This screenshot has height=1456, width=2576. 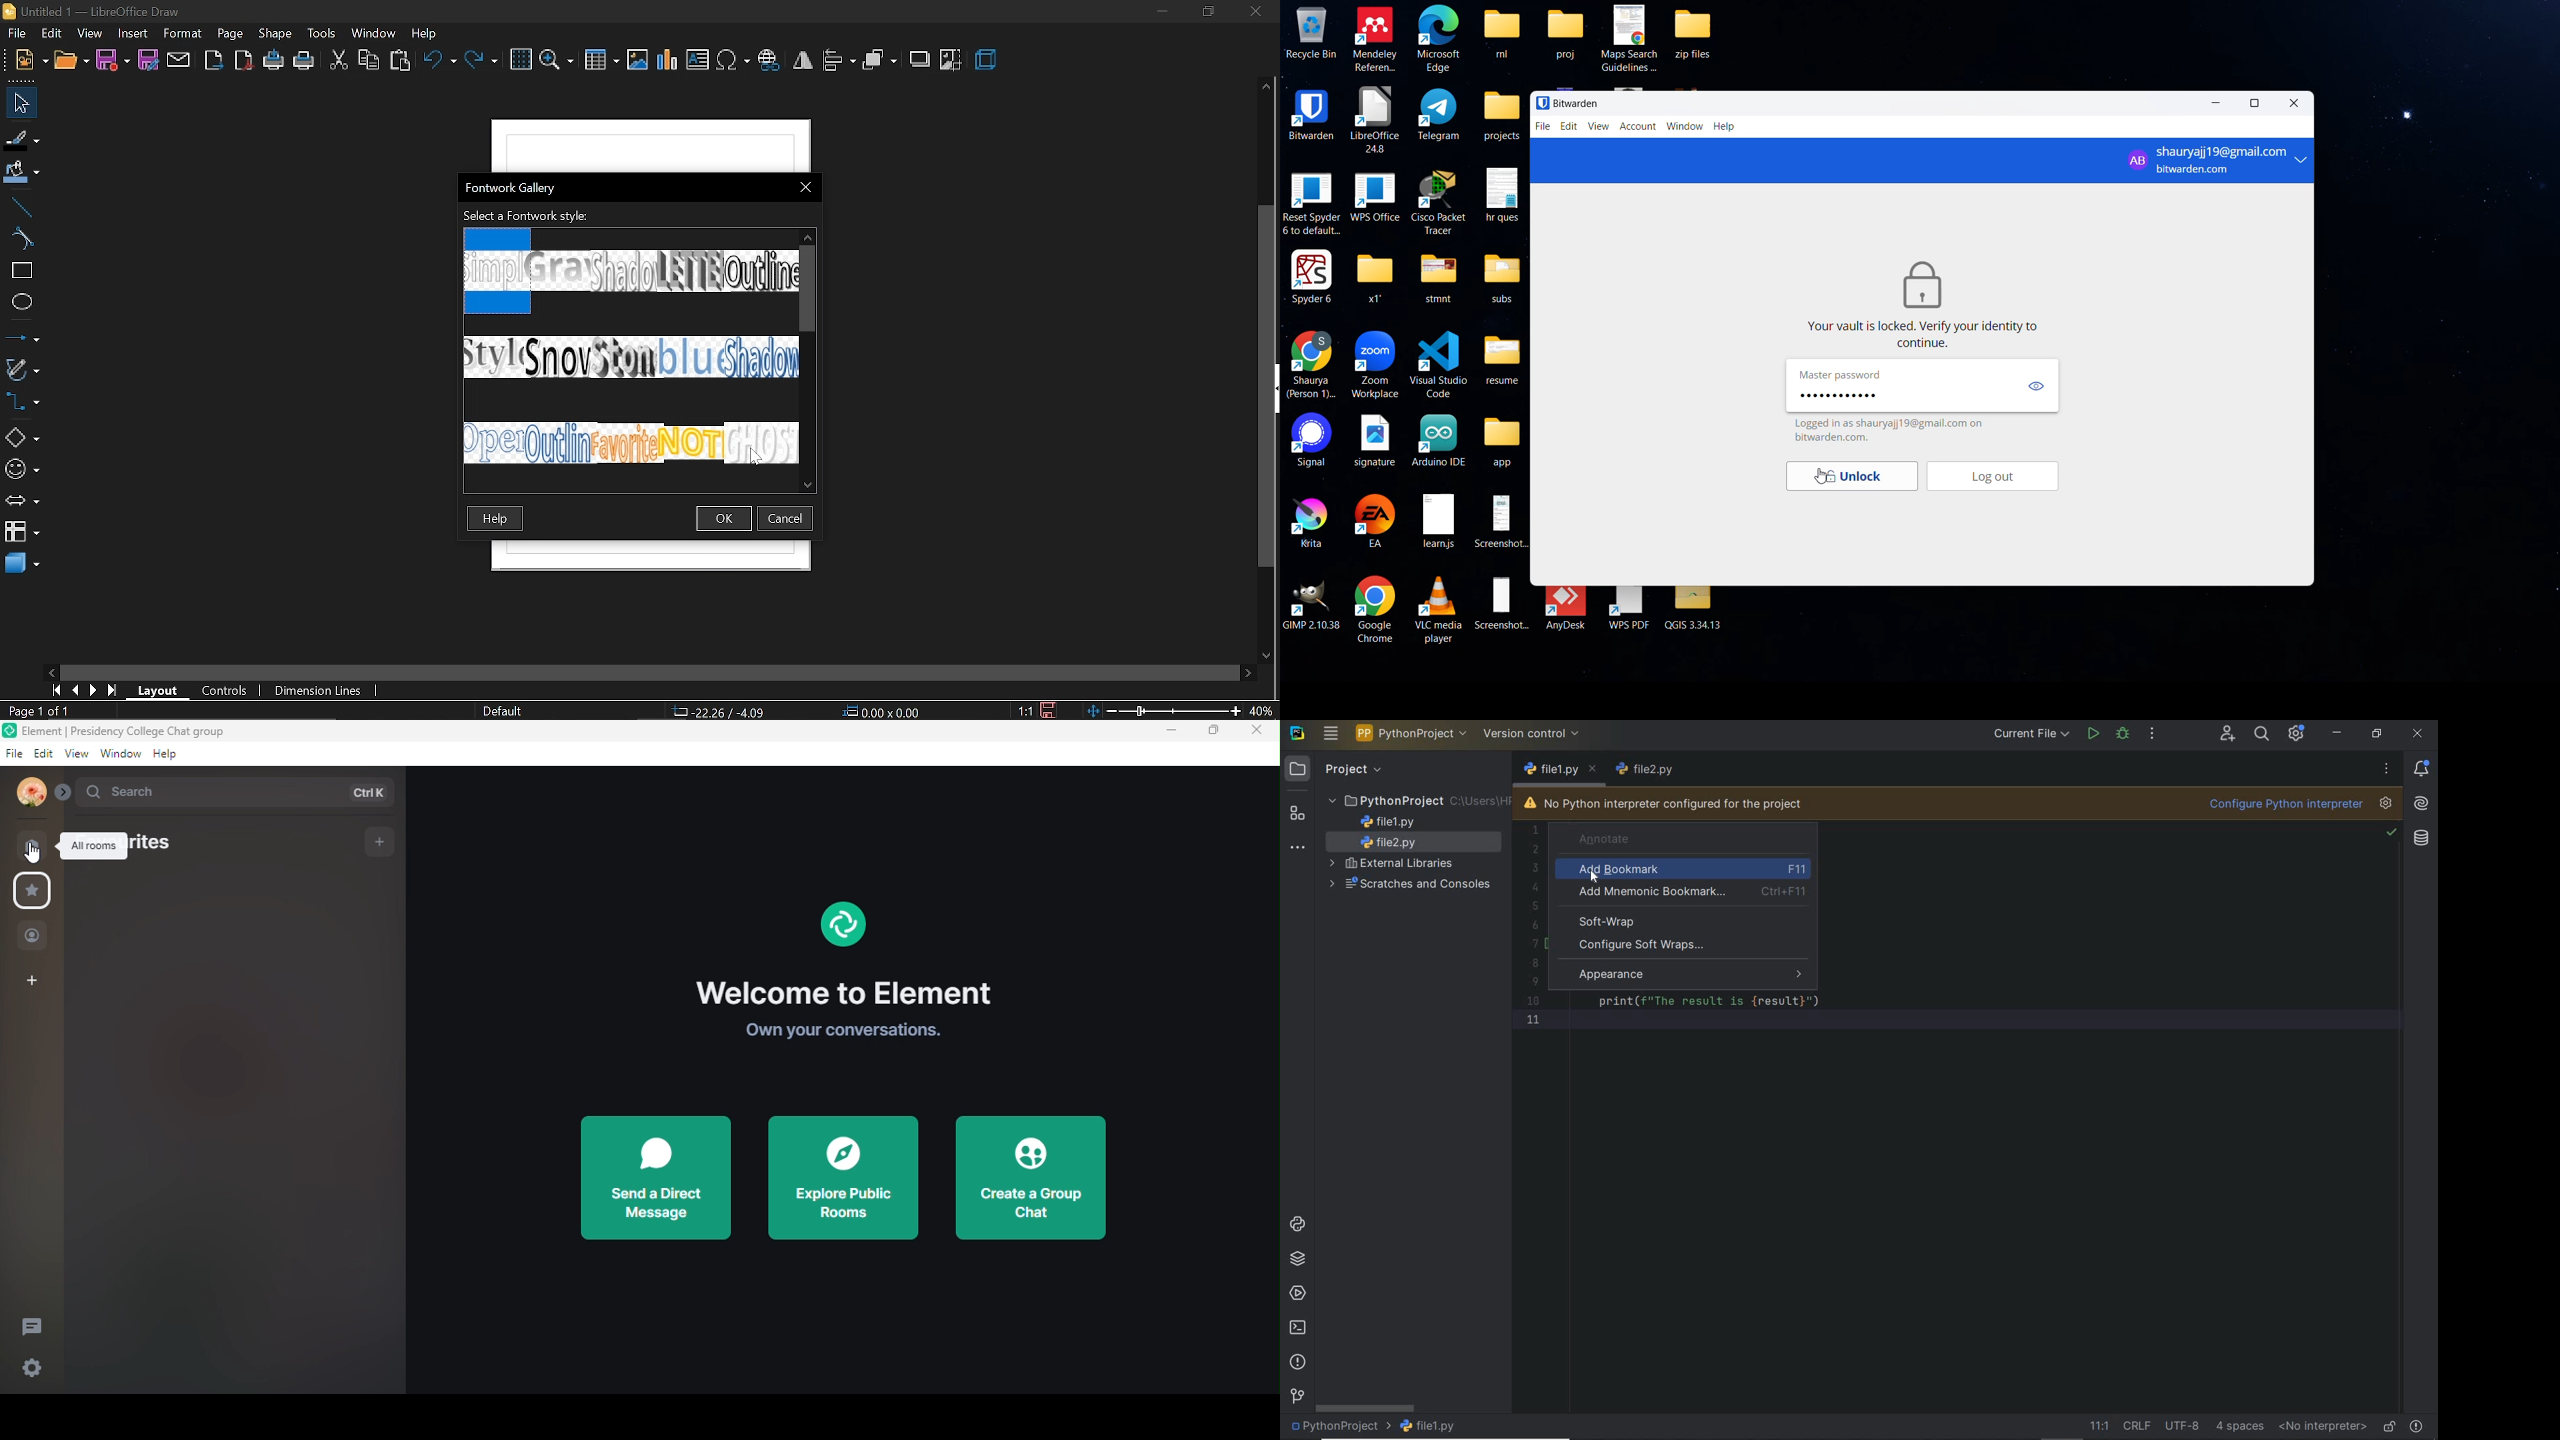 What do you see at coordinates (1663, 839) in the screenshot?
I see `annotate` at bounding box center [1663, 839].